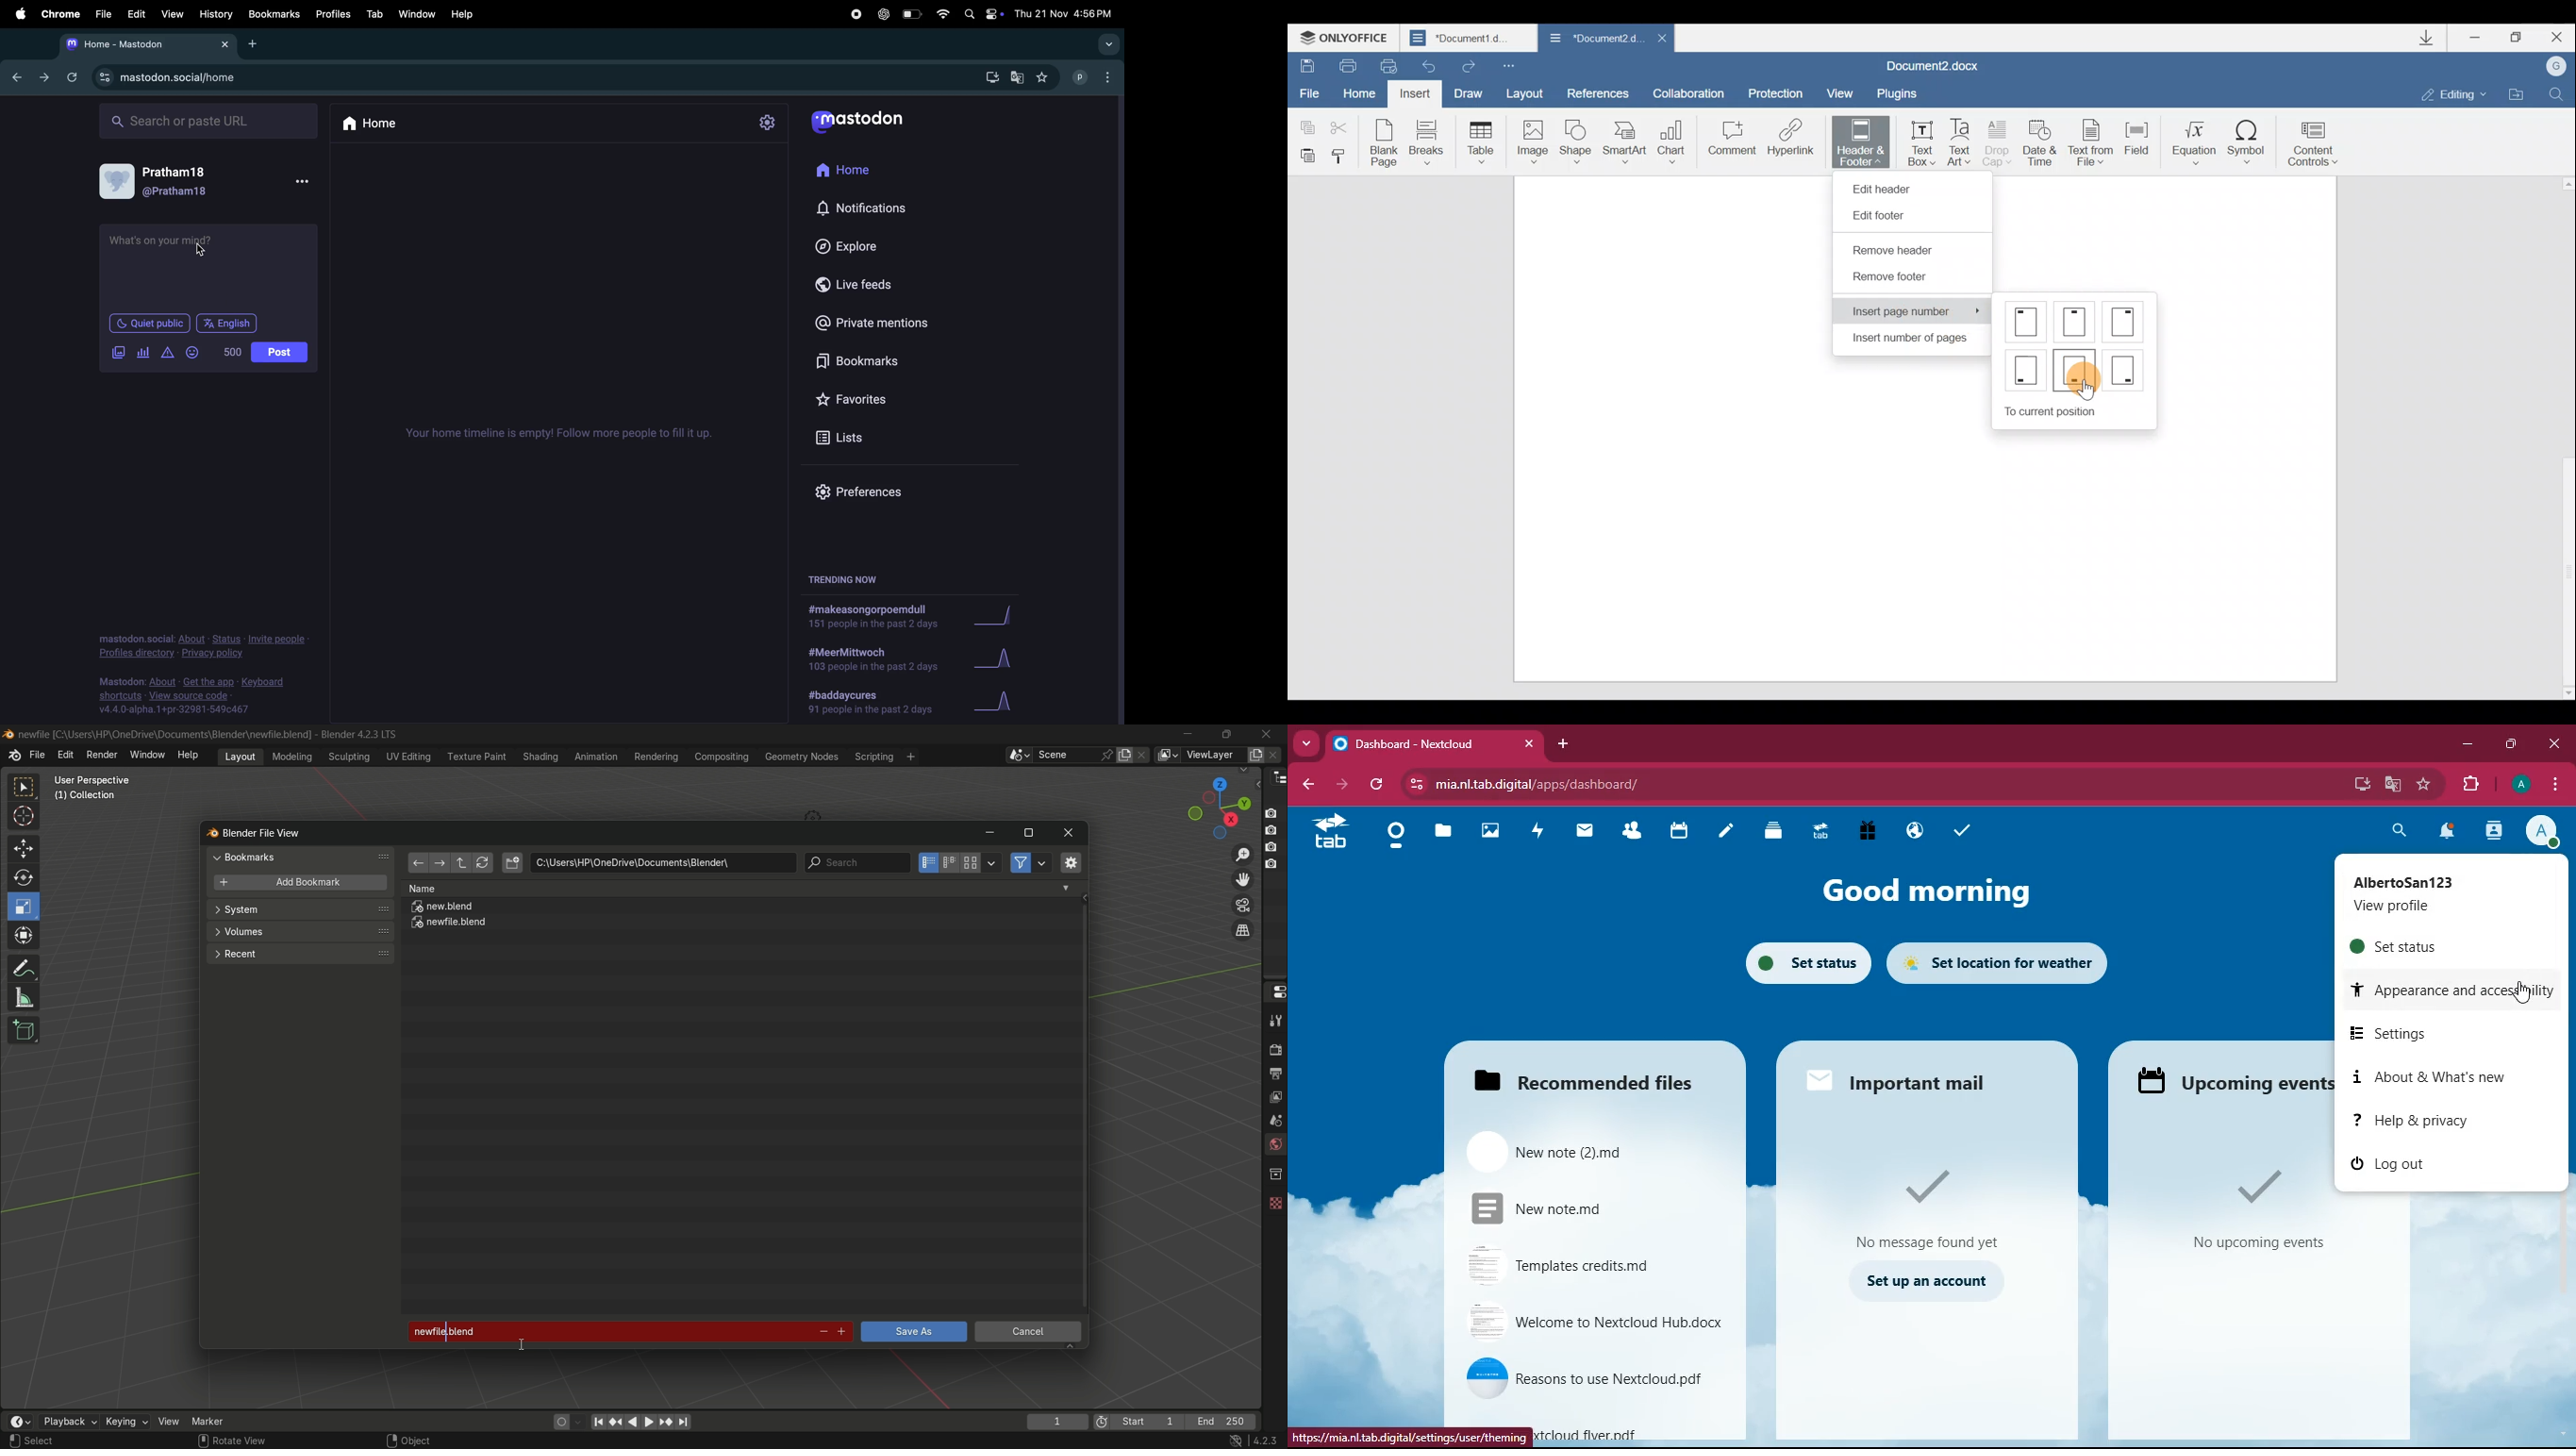 This screenshot has width=2576, height=1456. Describe the element at coordinates (1596, 1323) in the screenshot. I see `file` at that location.